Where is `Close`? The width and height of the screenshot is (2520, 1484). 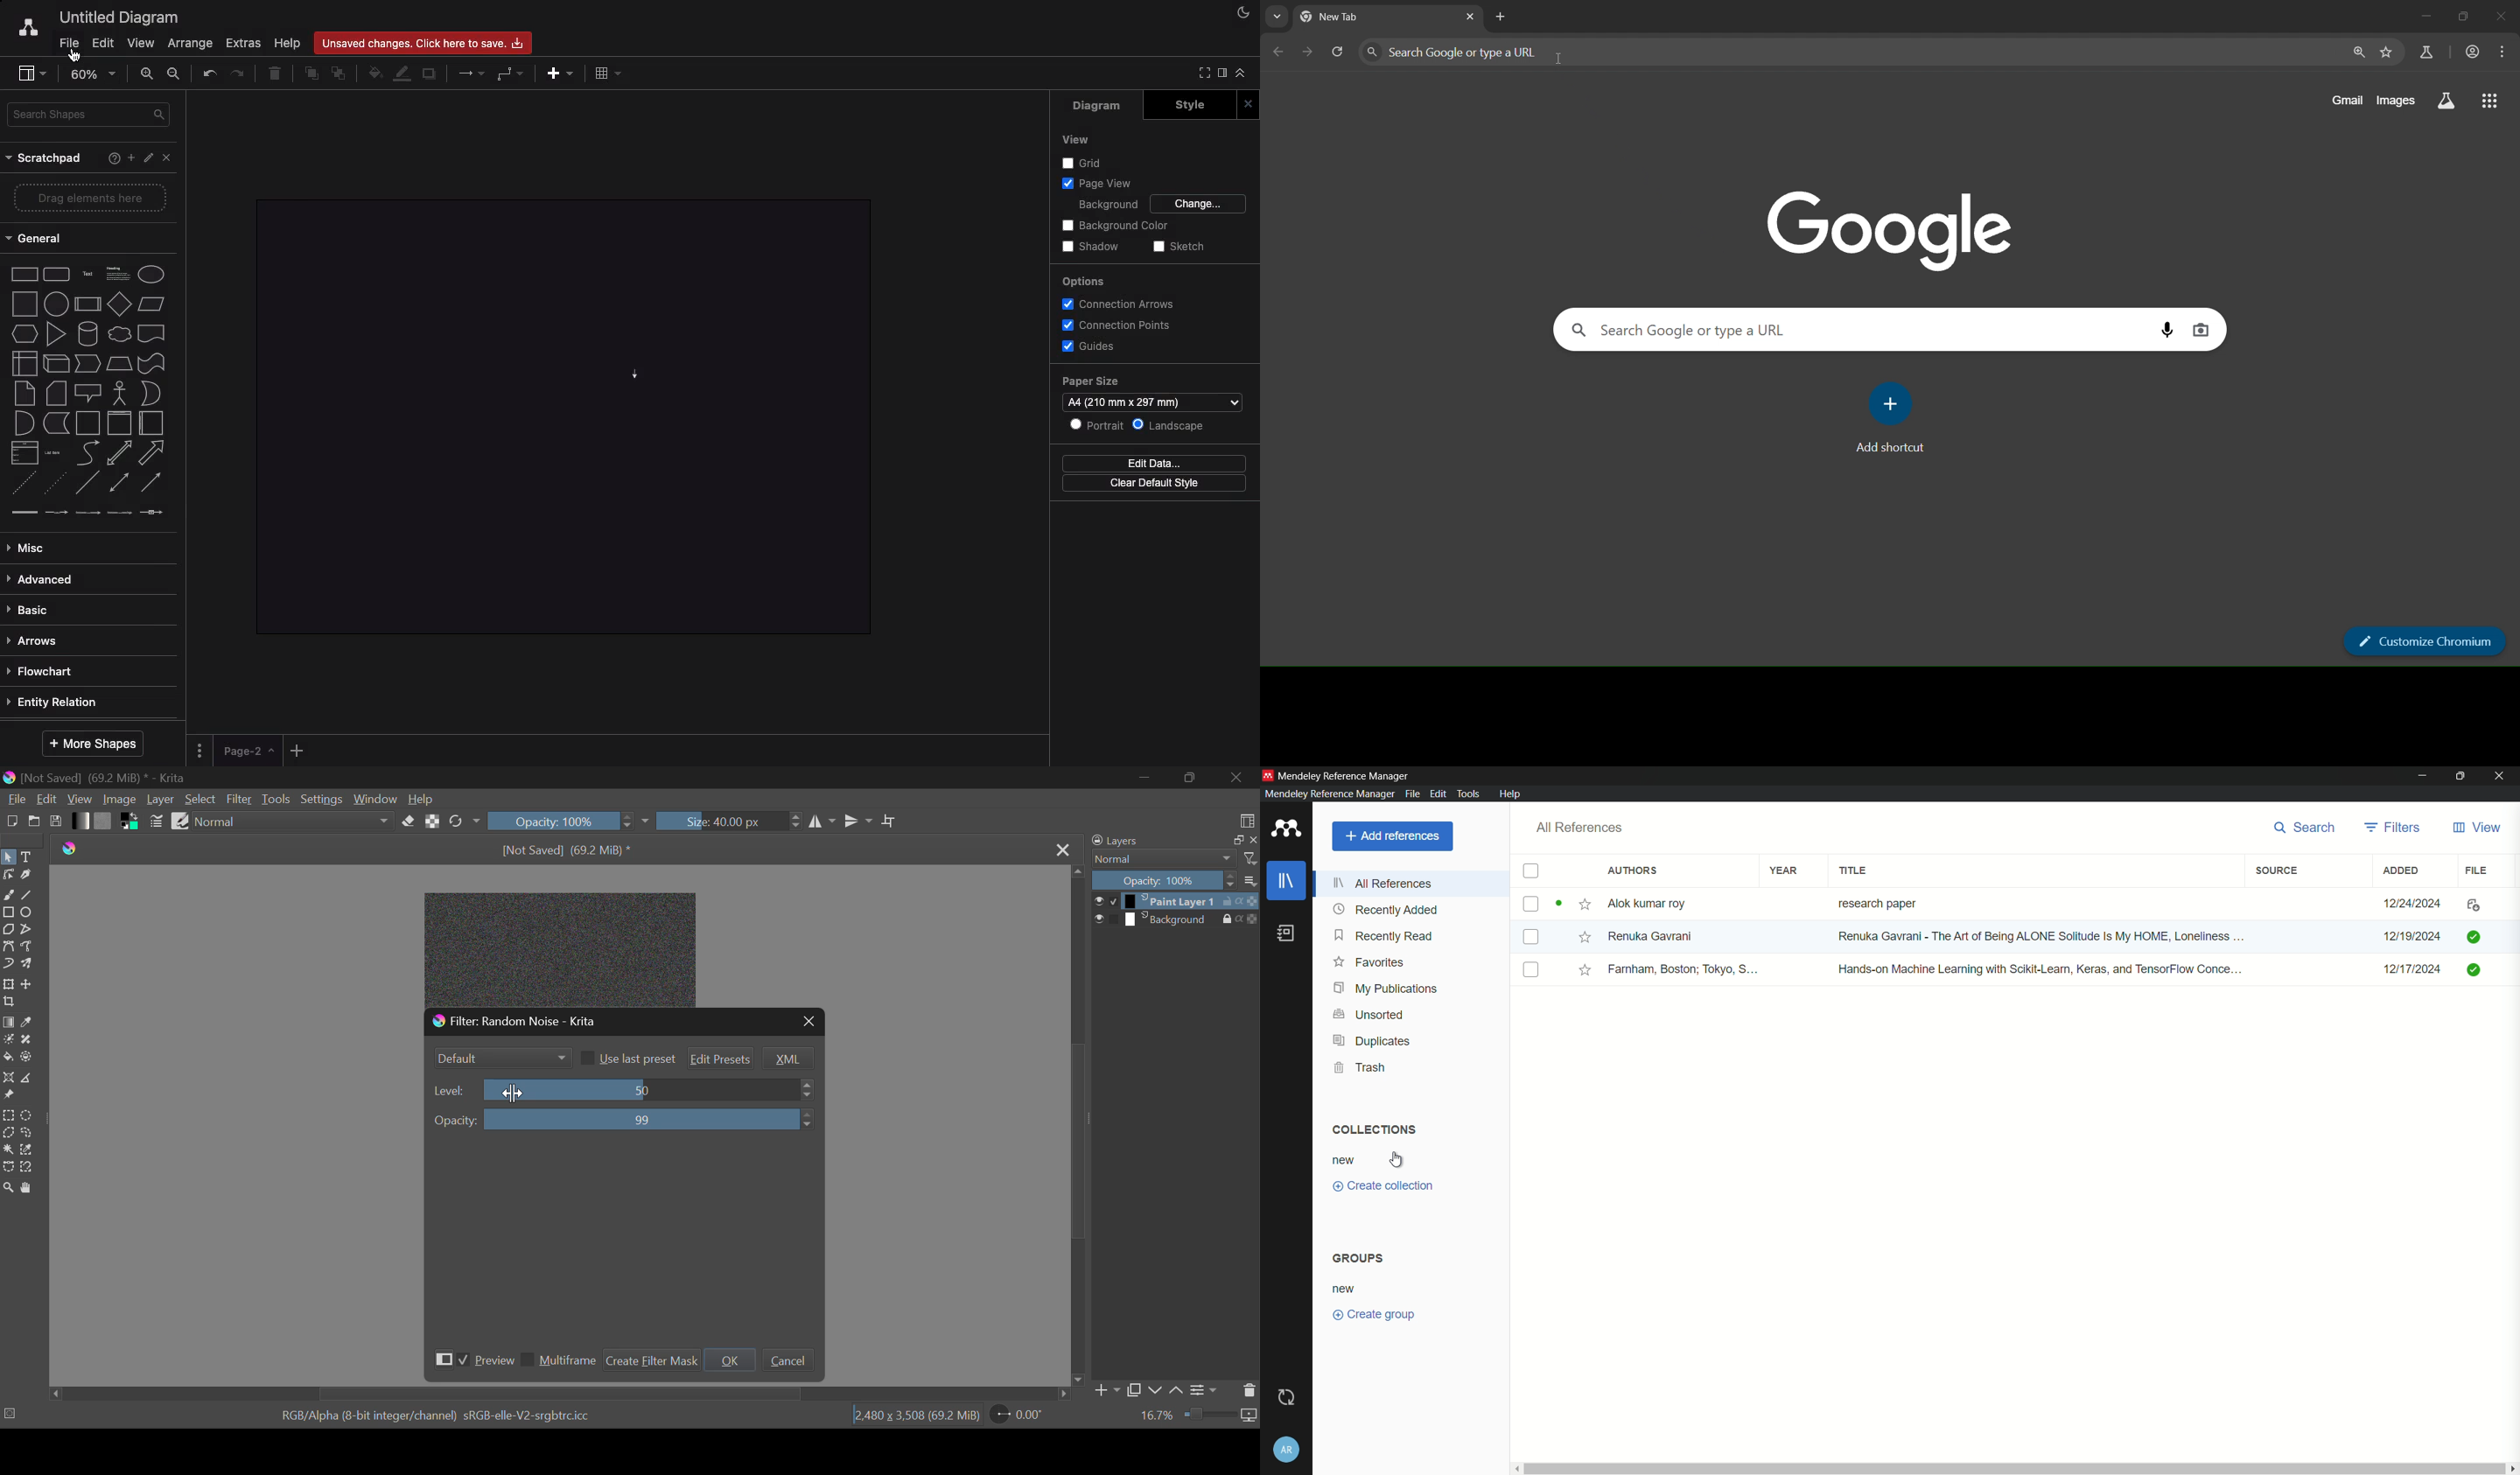
Close is located at coordinates (1062, 848).